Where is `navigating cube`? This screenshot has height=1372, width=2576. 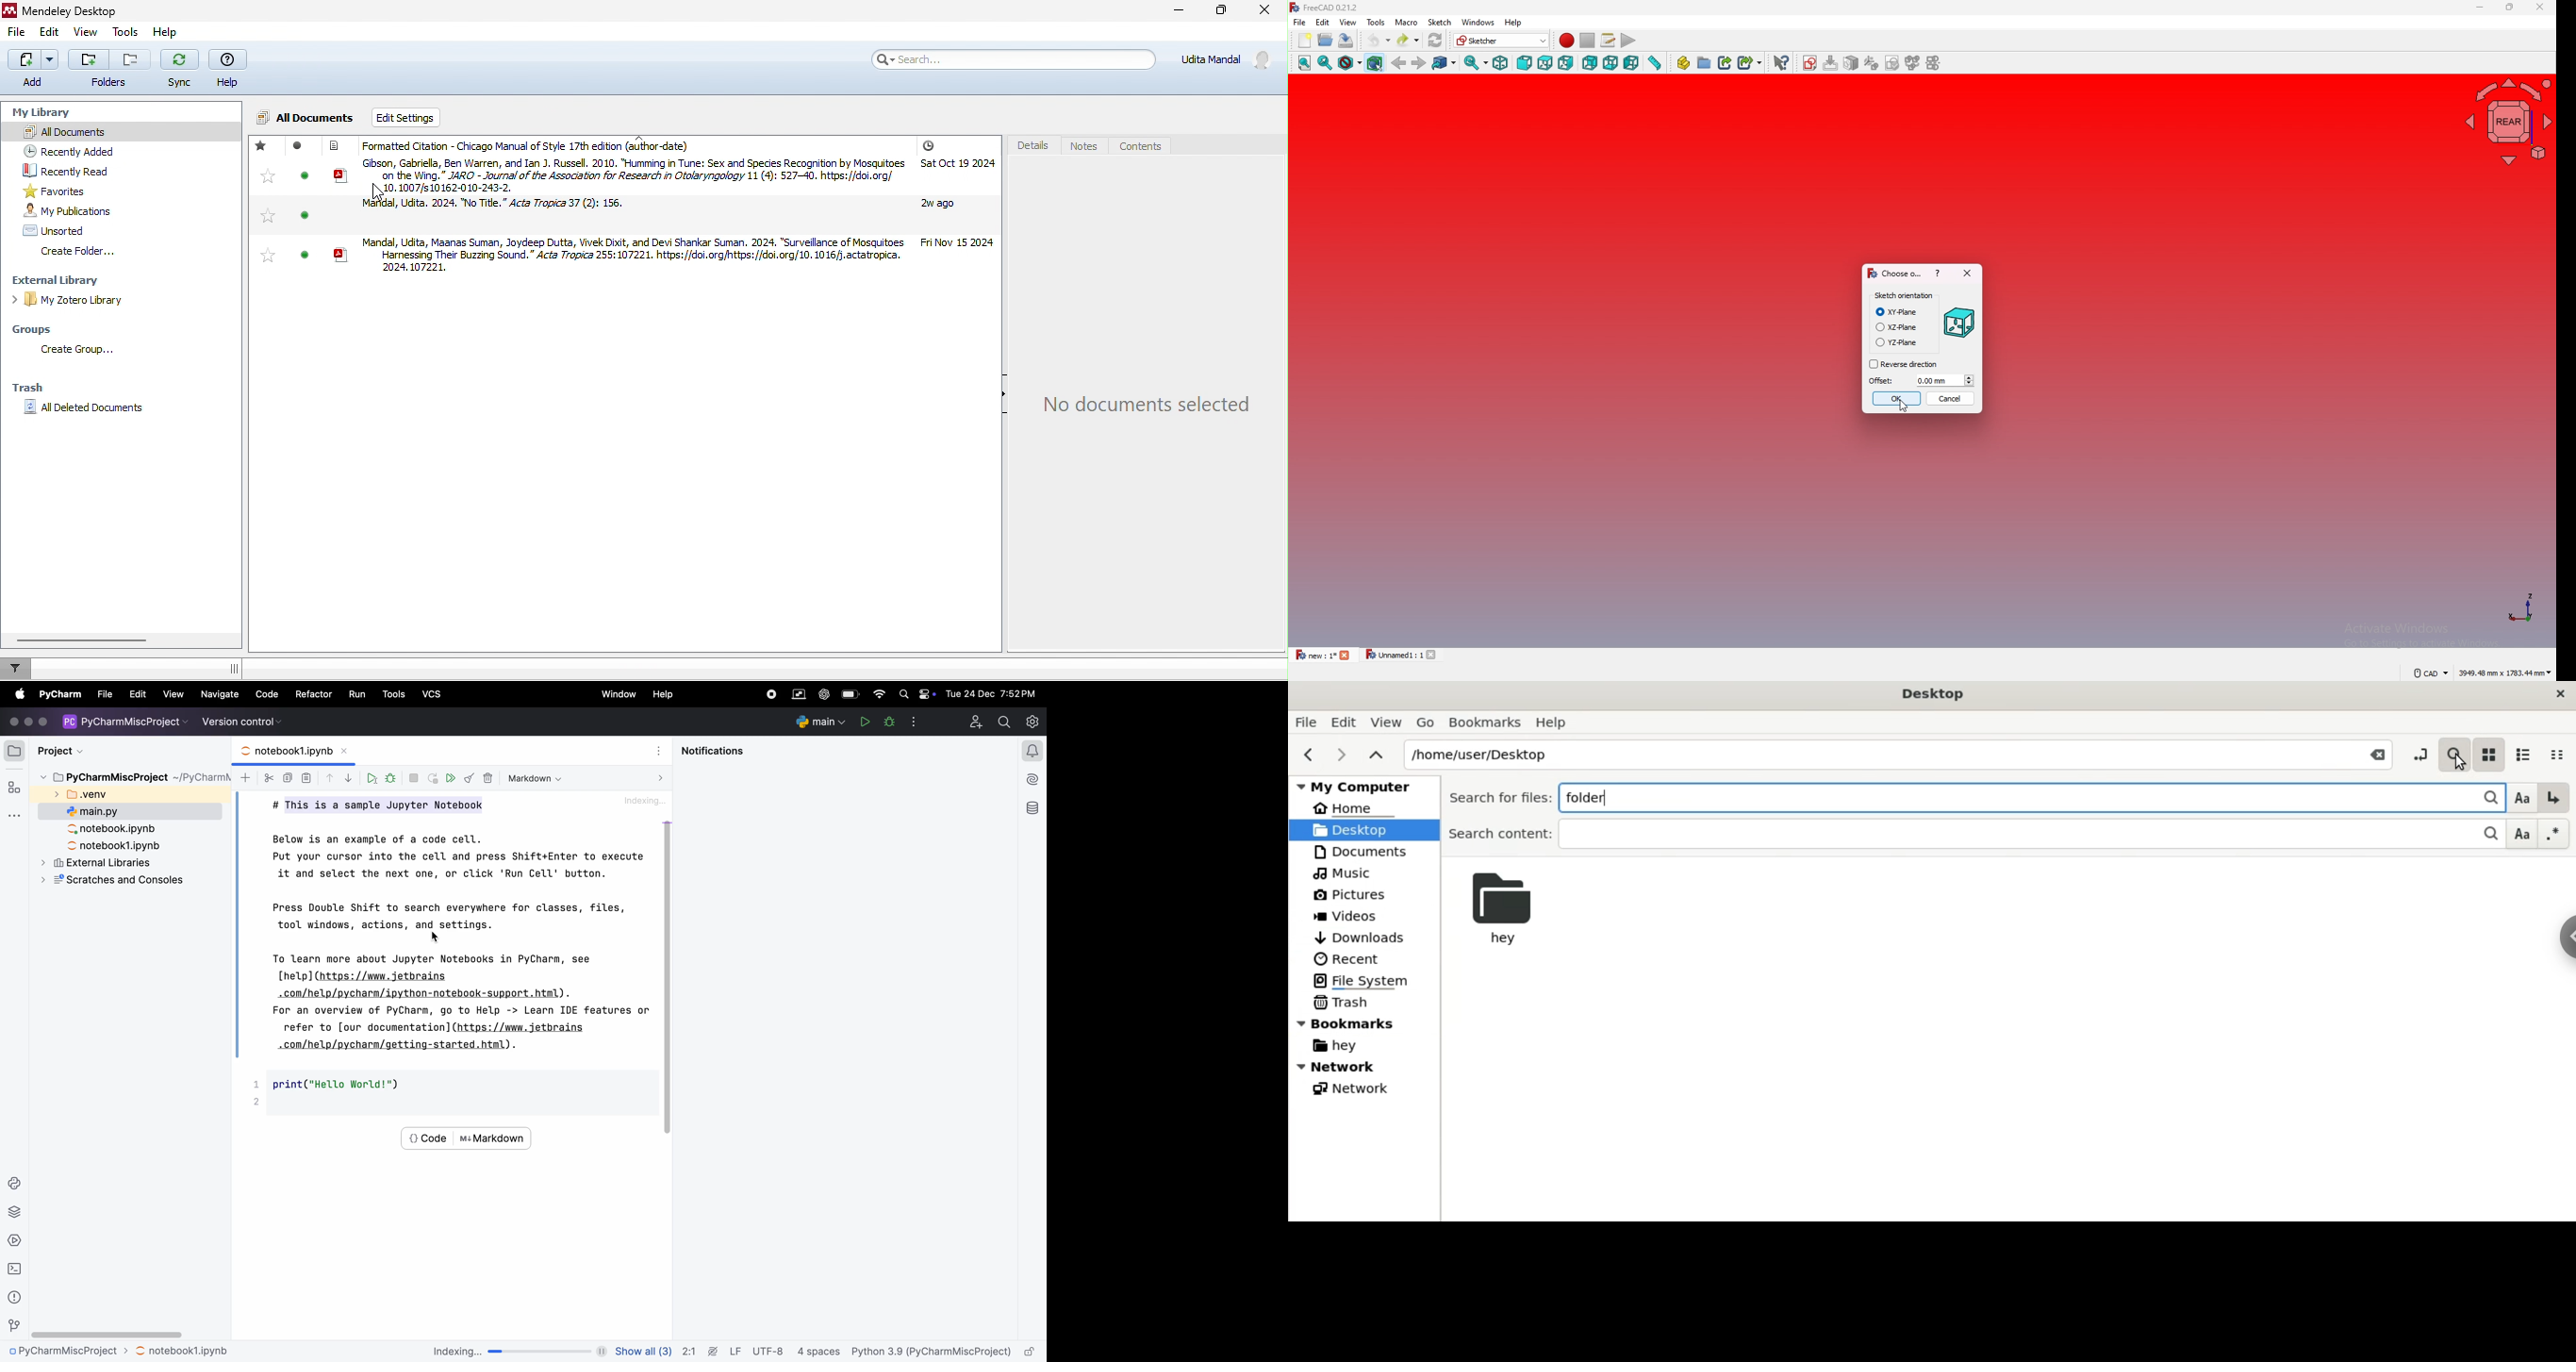 navigating cube is located at coordinates (2506, 122).